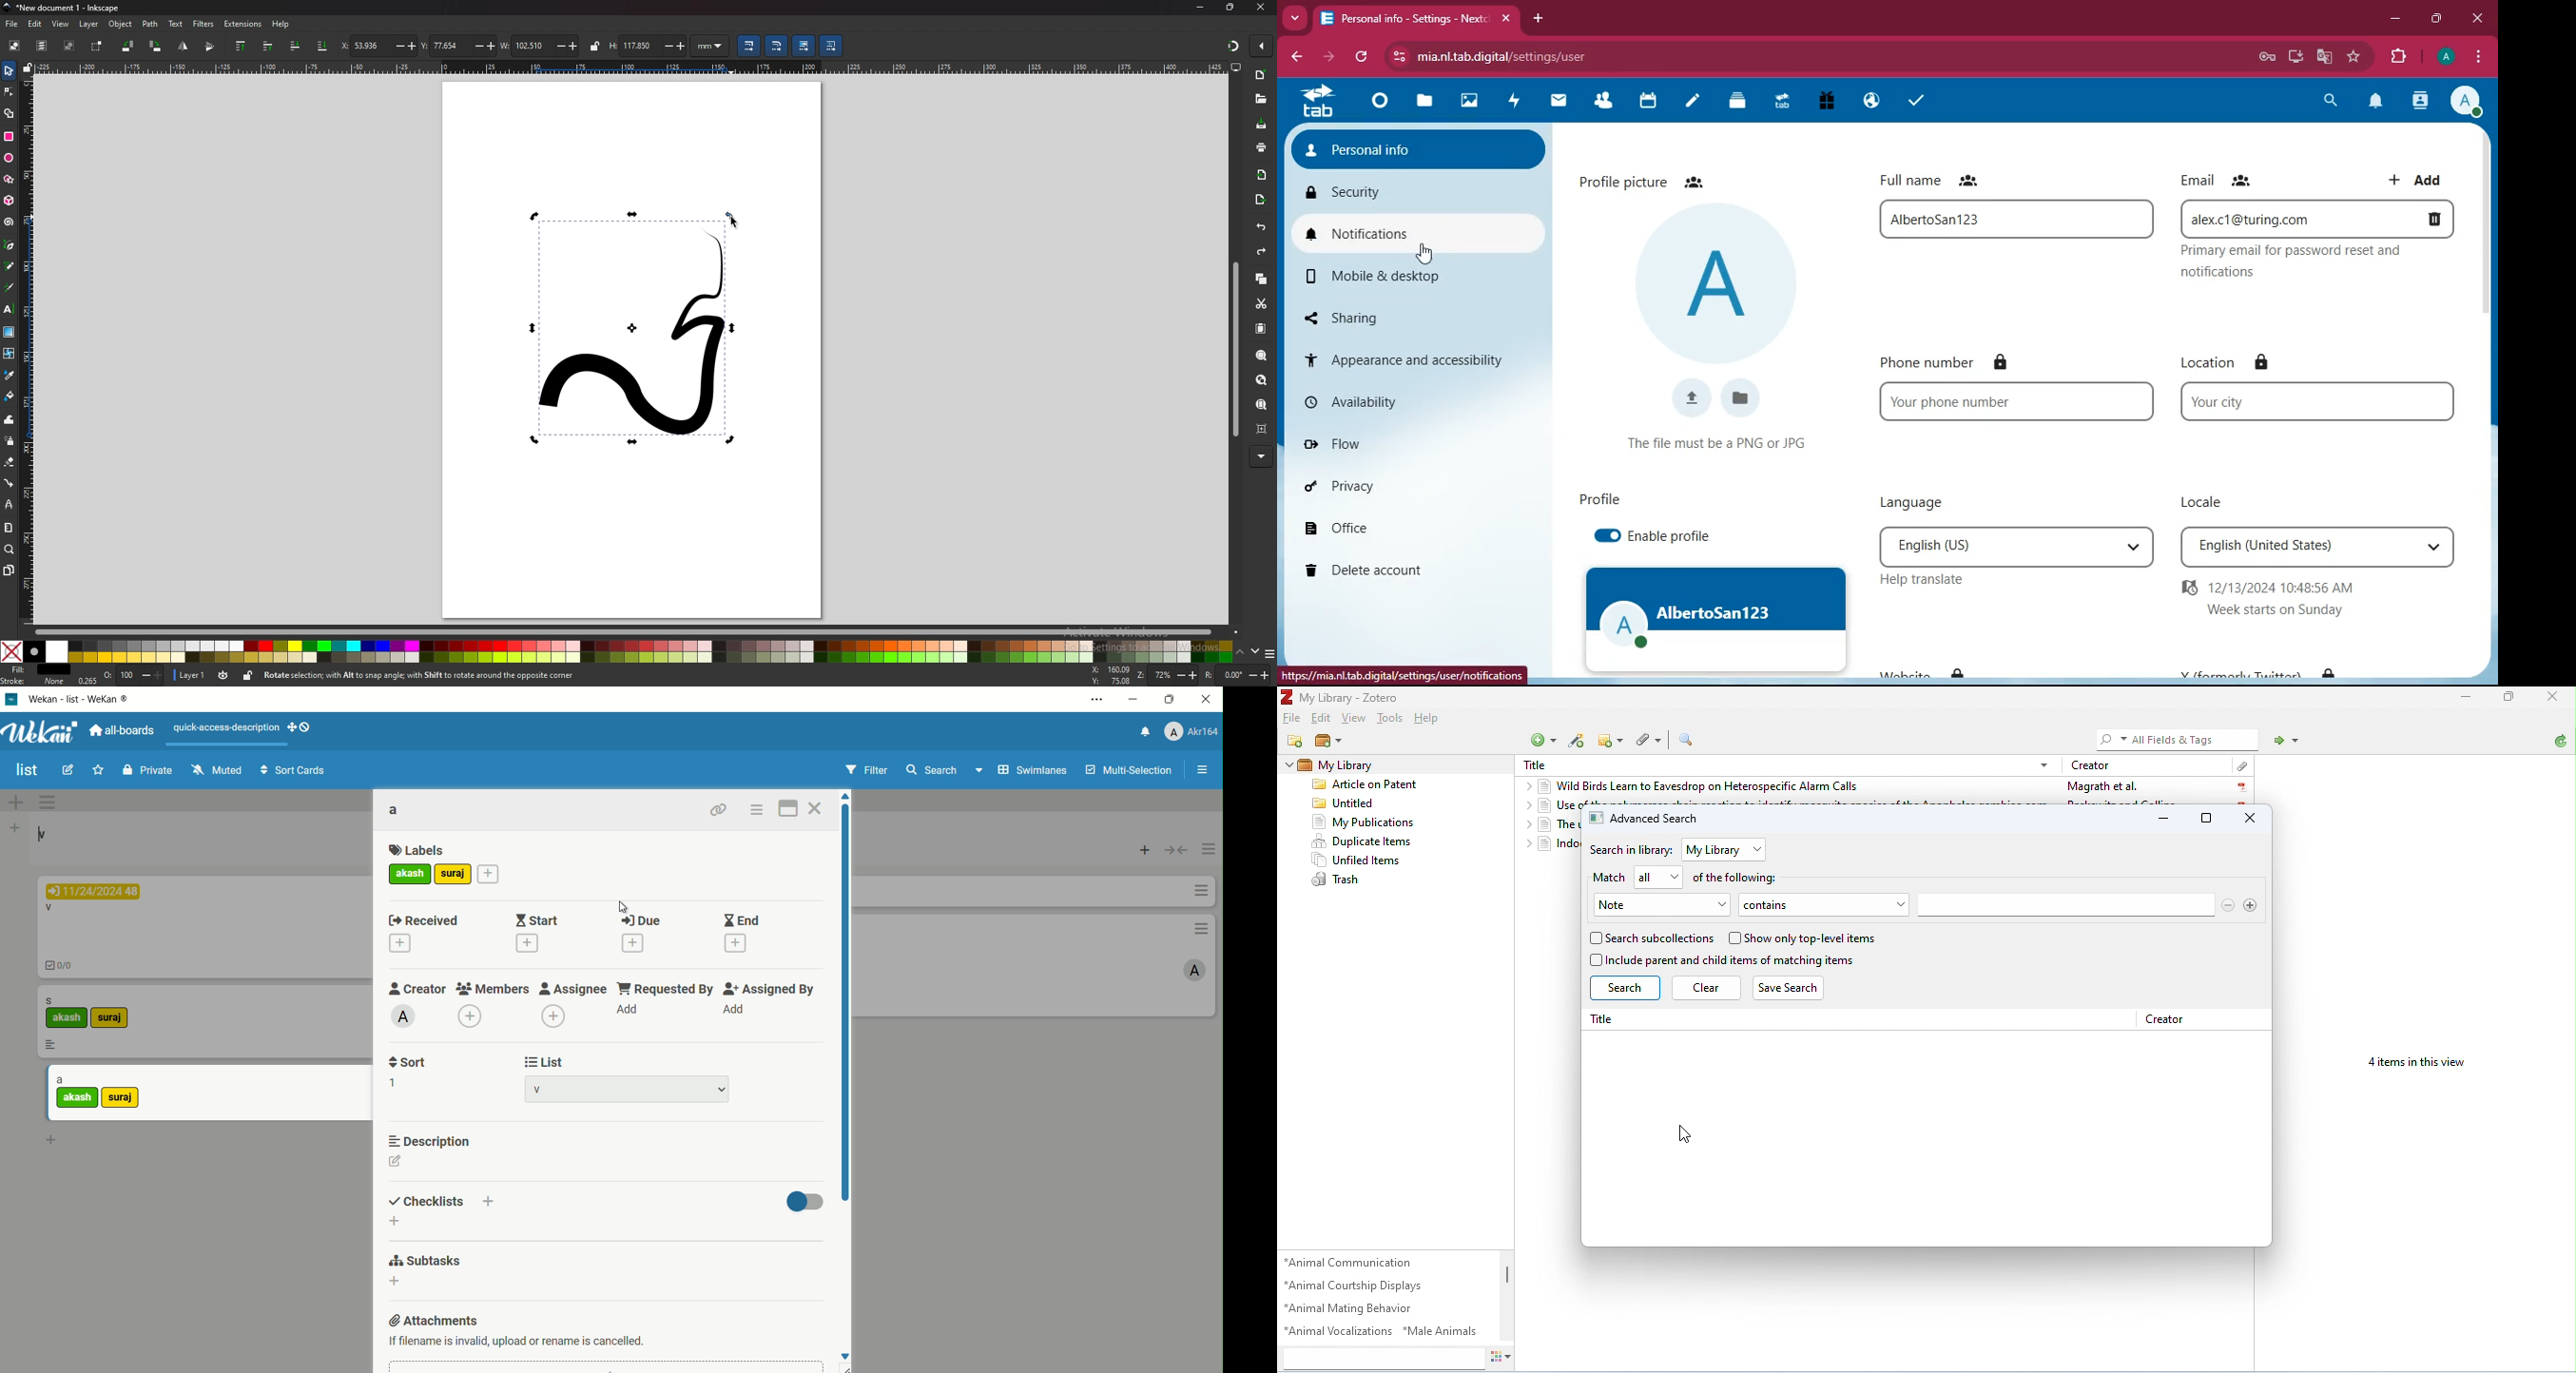 This screenshot has width=2576, height=1400. Describe the element at coordinates (2170, 739) in the screenshot. I see `All Fields & Tags` at that location.